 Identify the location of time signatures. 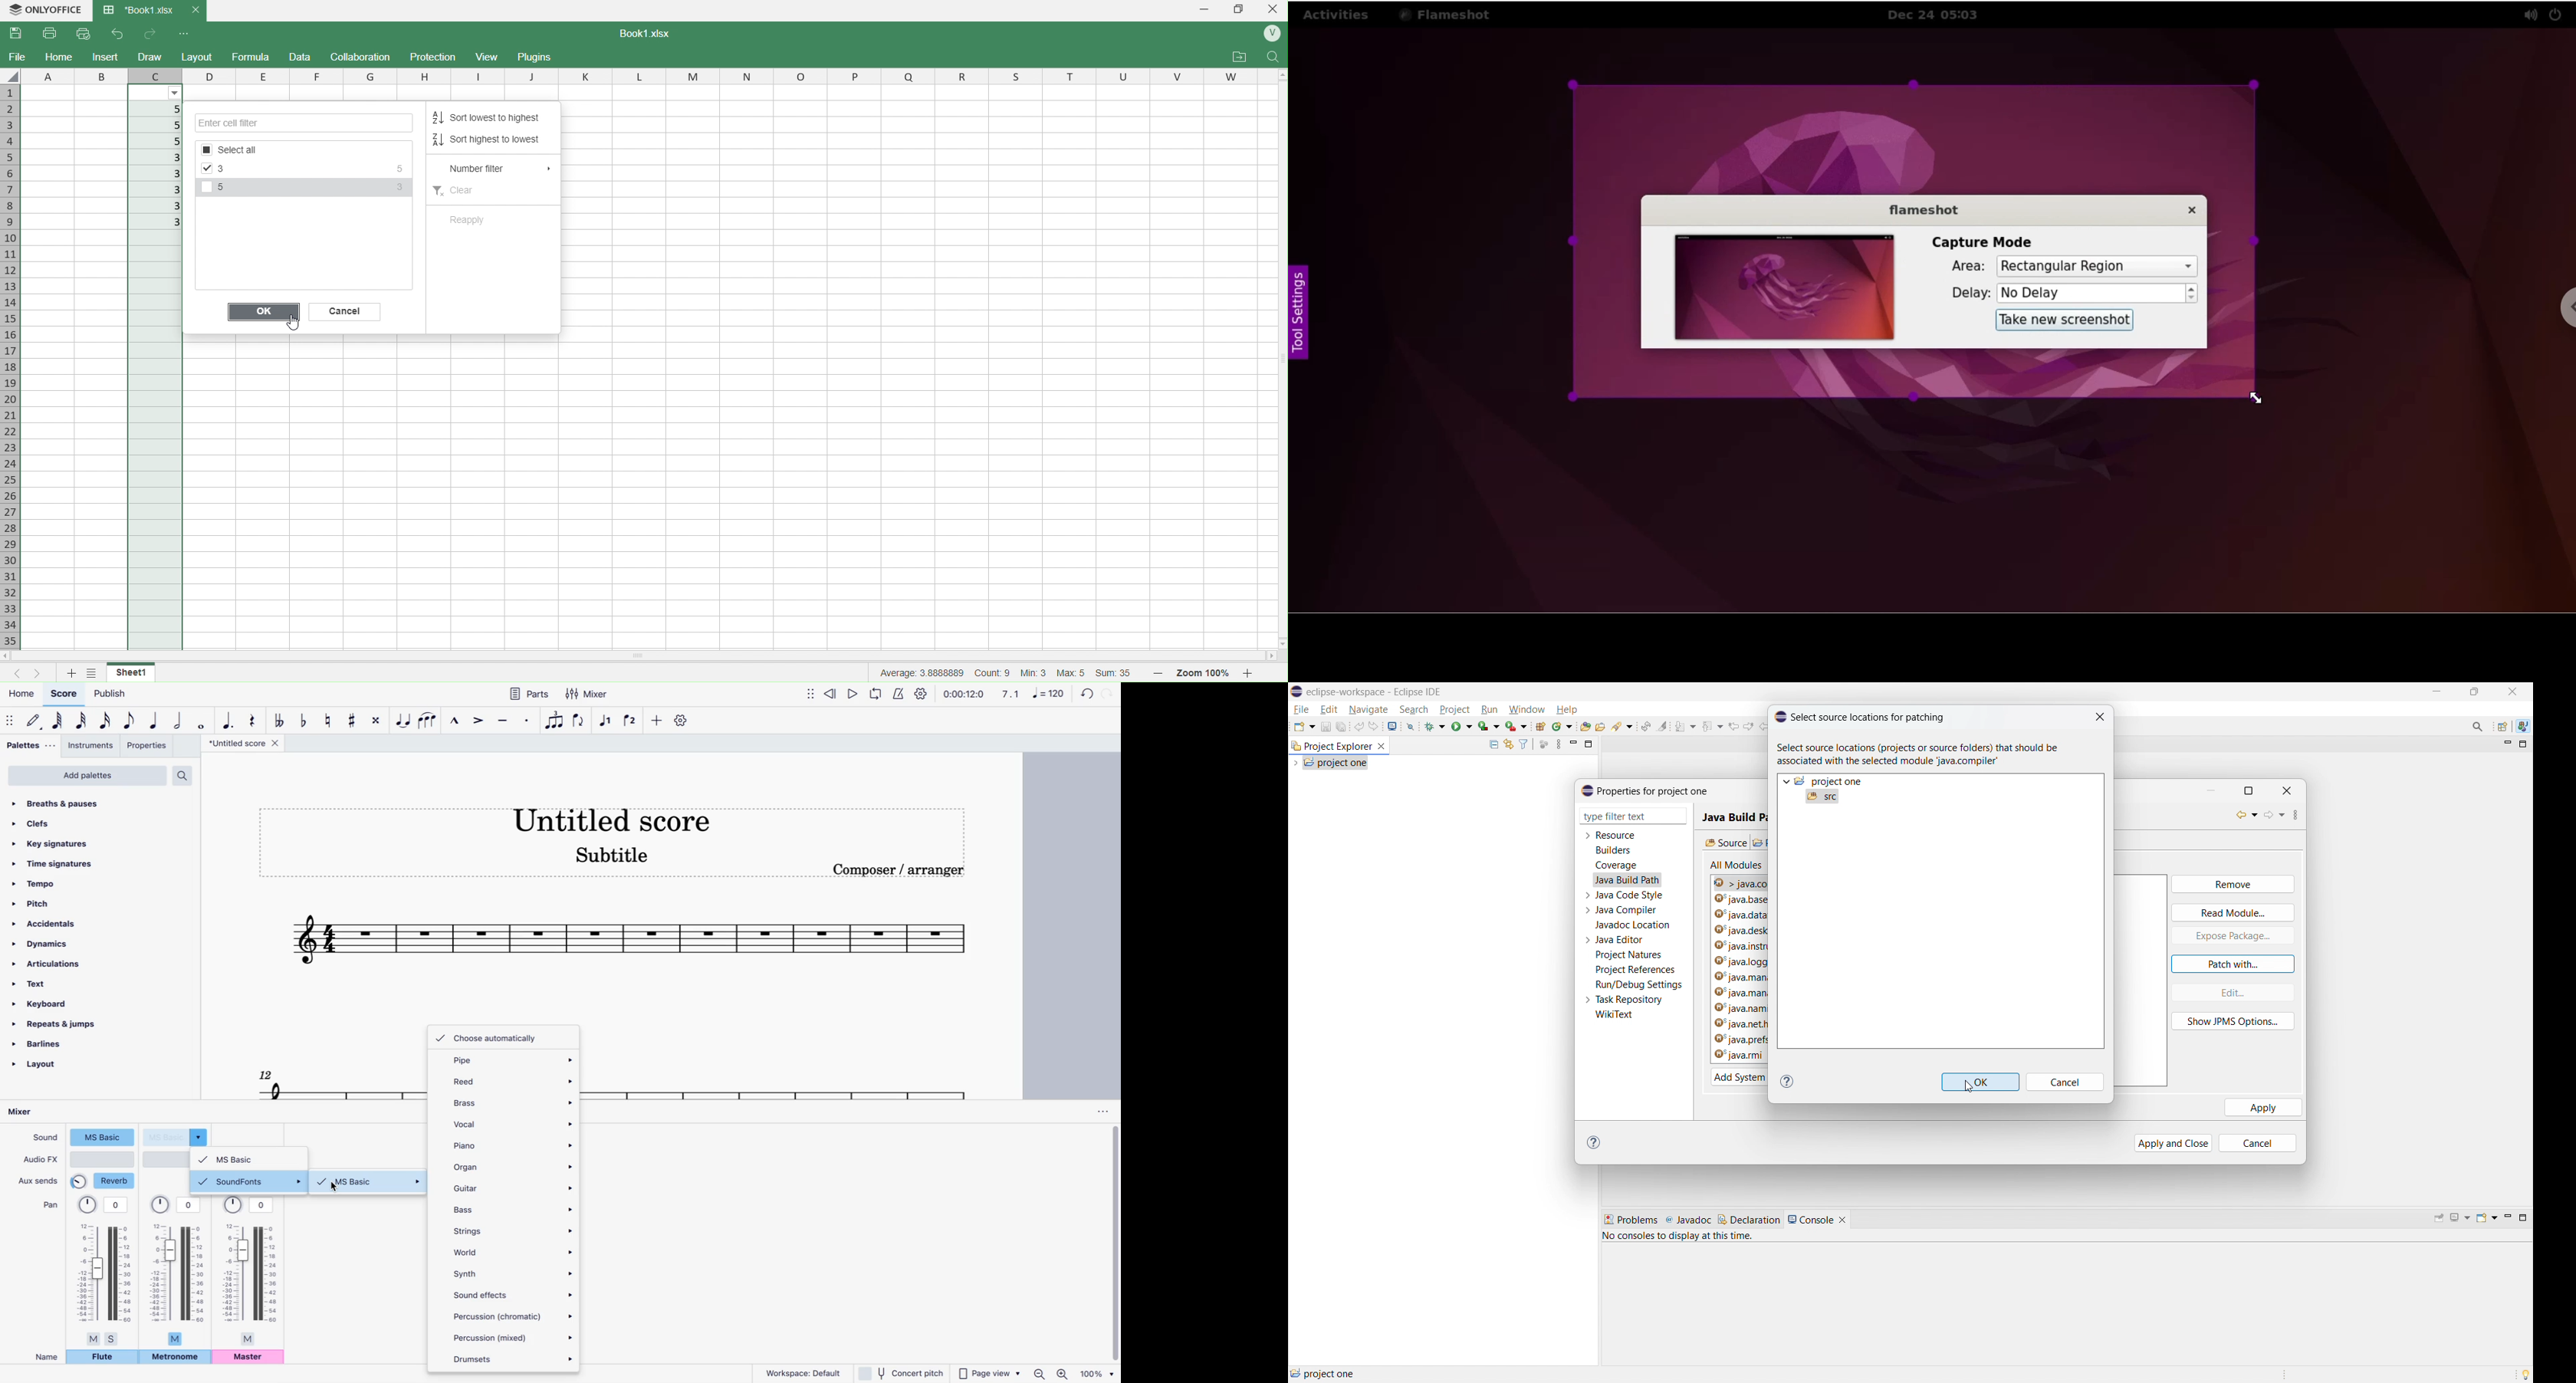
(83, 862).